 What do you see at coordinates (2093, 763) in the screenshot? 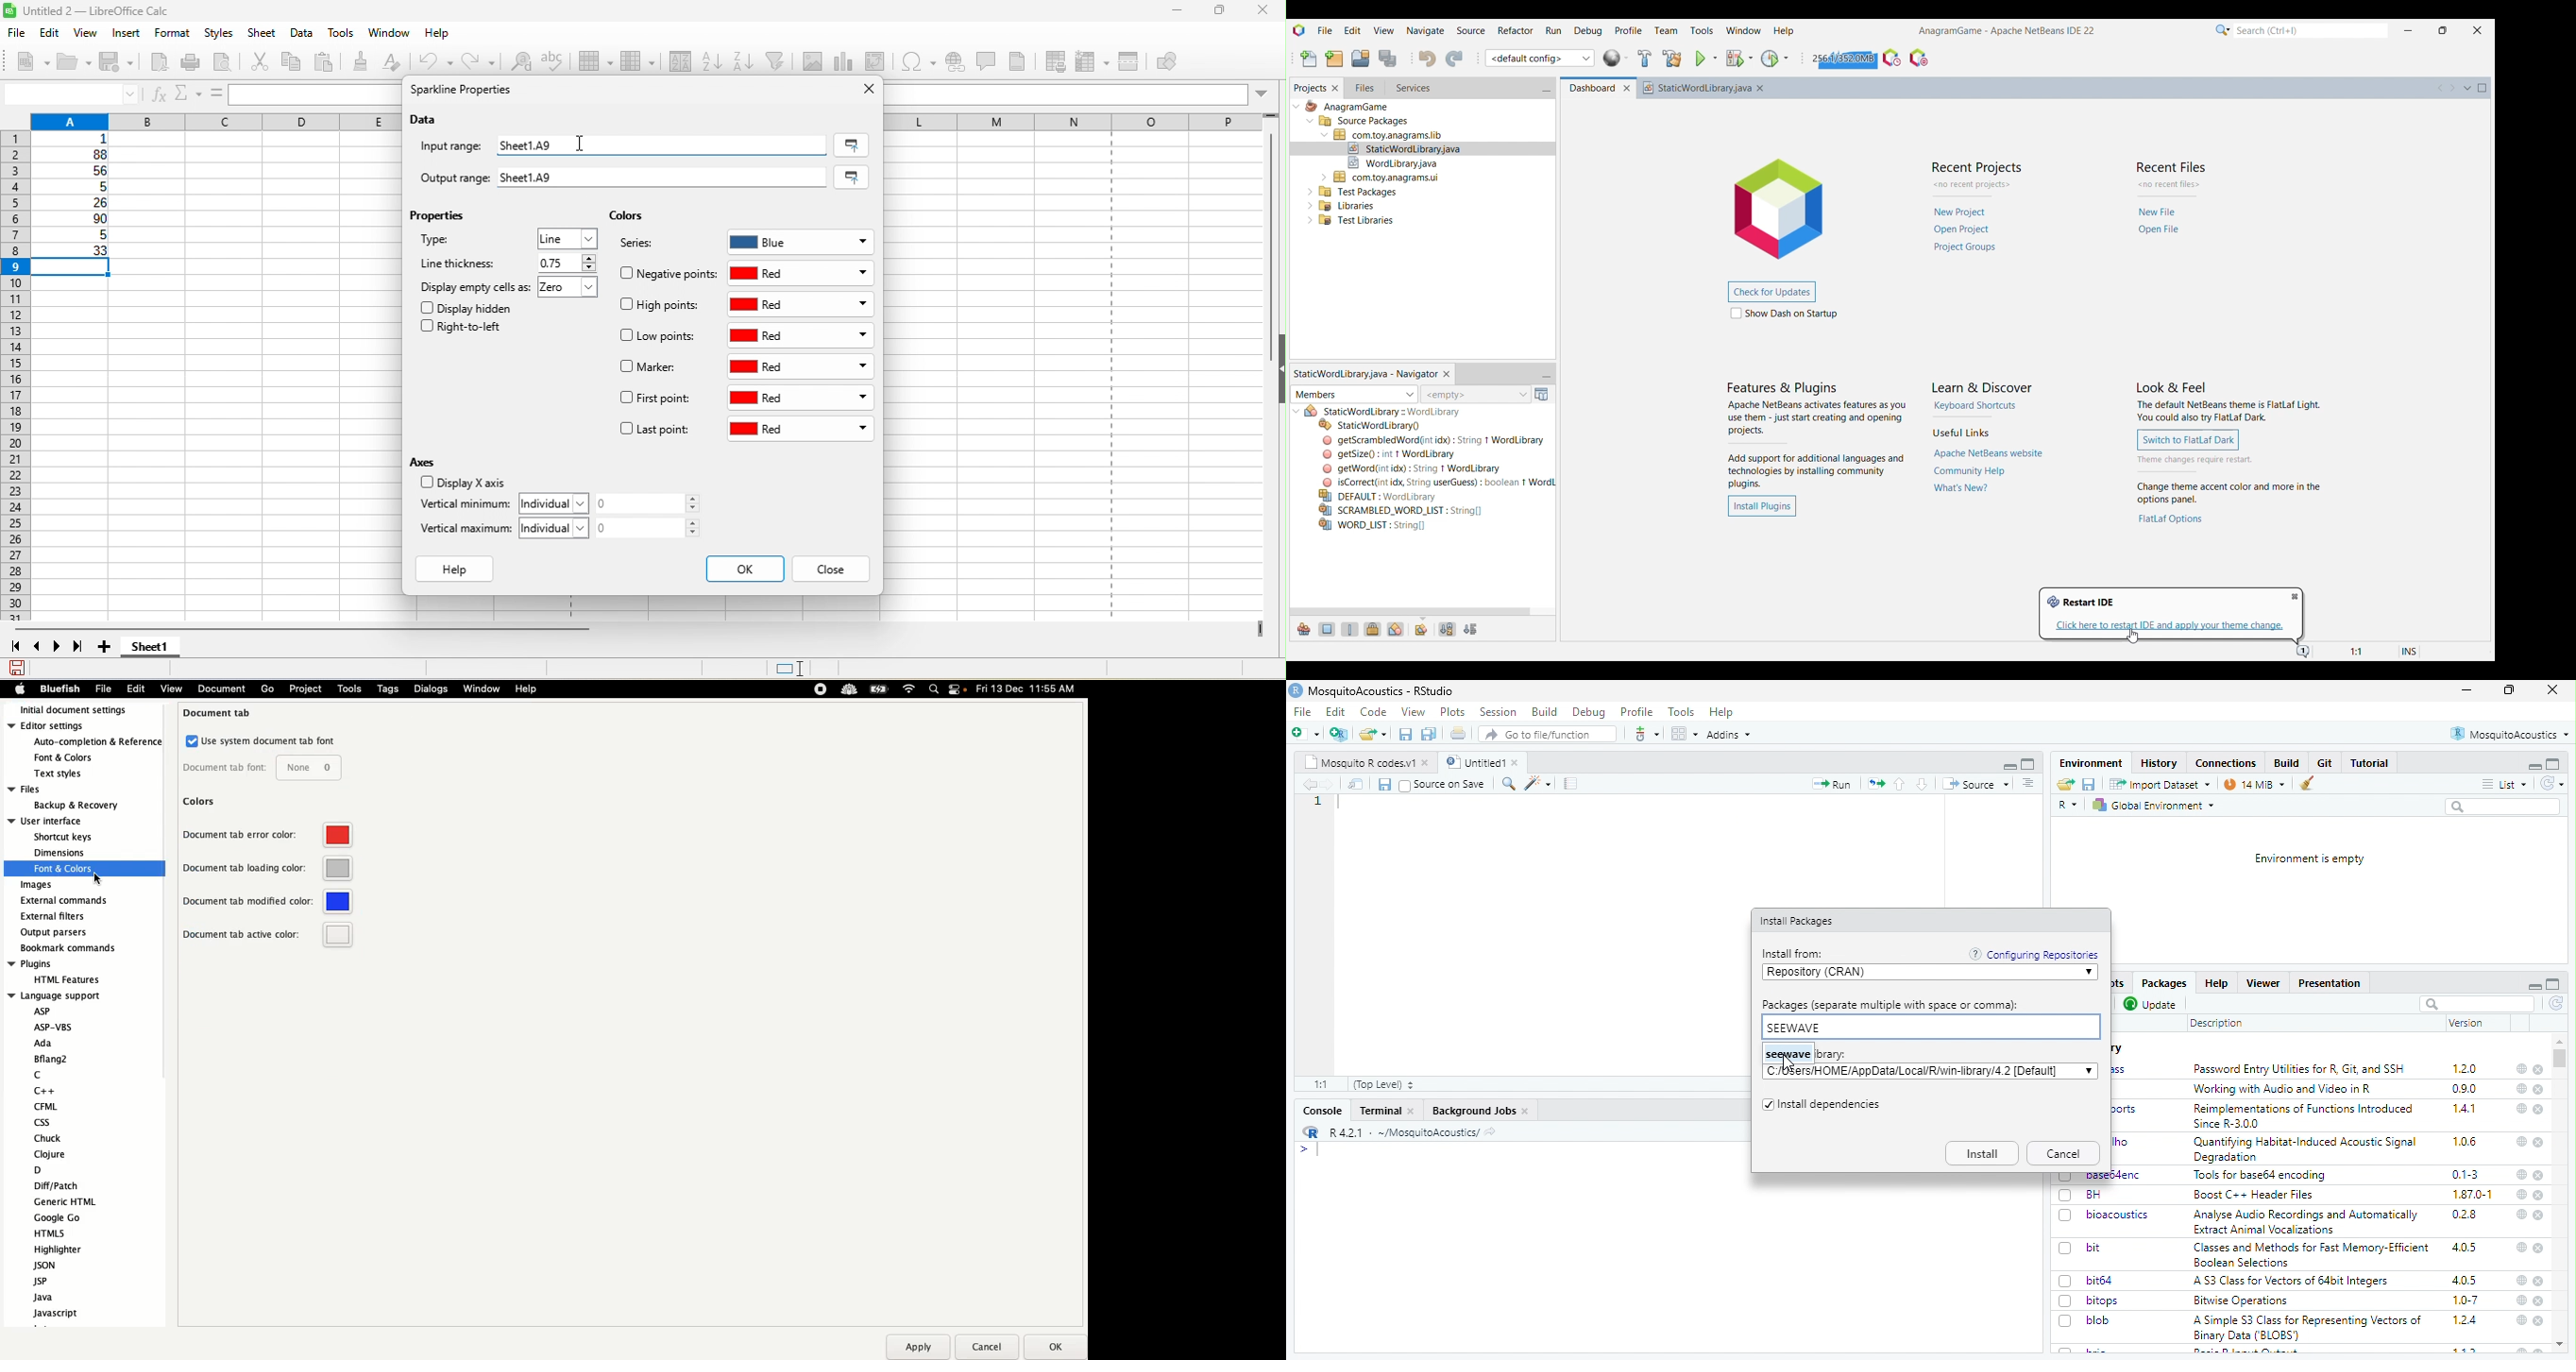
I see `Environment` at bounding box center [2093, 763].